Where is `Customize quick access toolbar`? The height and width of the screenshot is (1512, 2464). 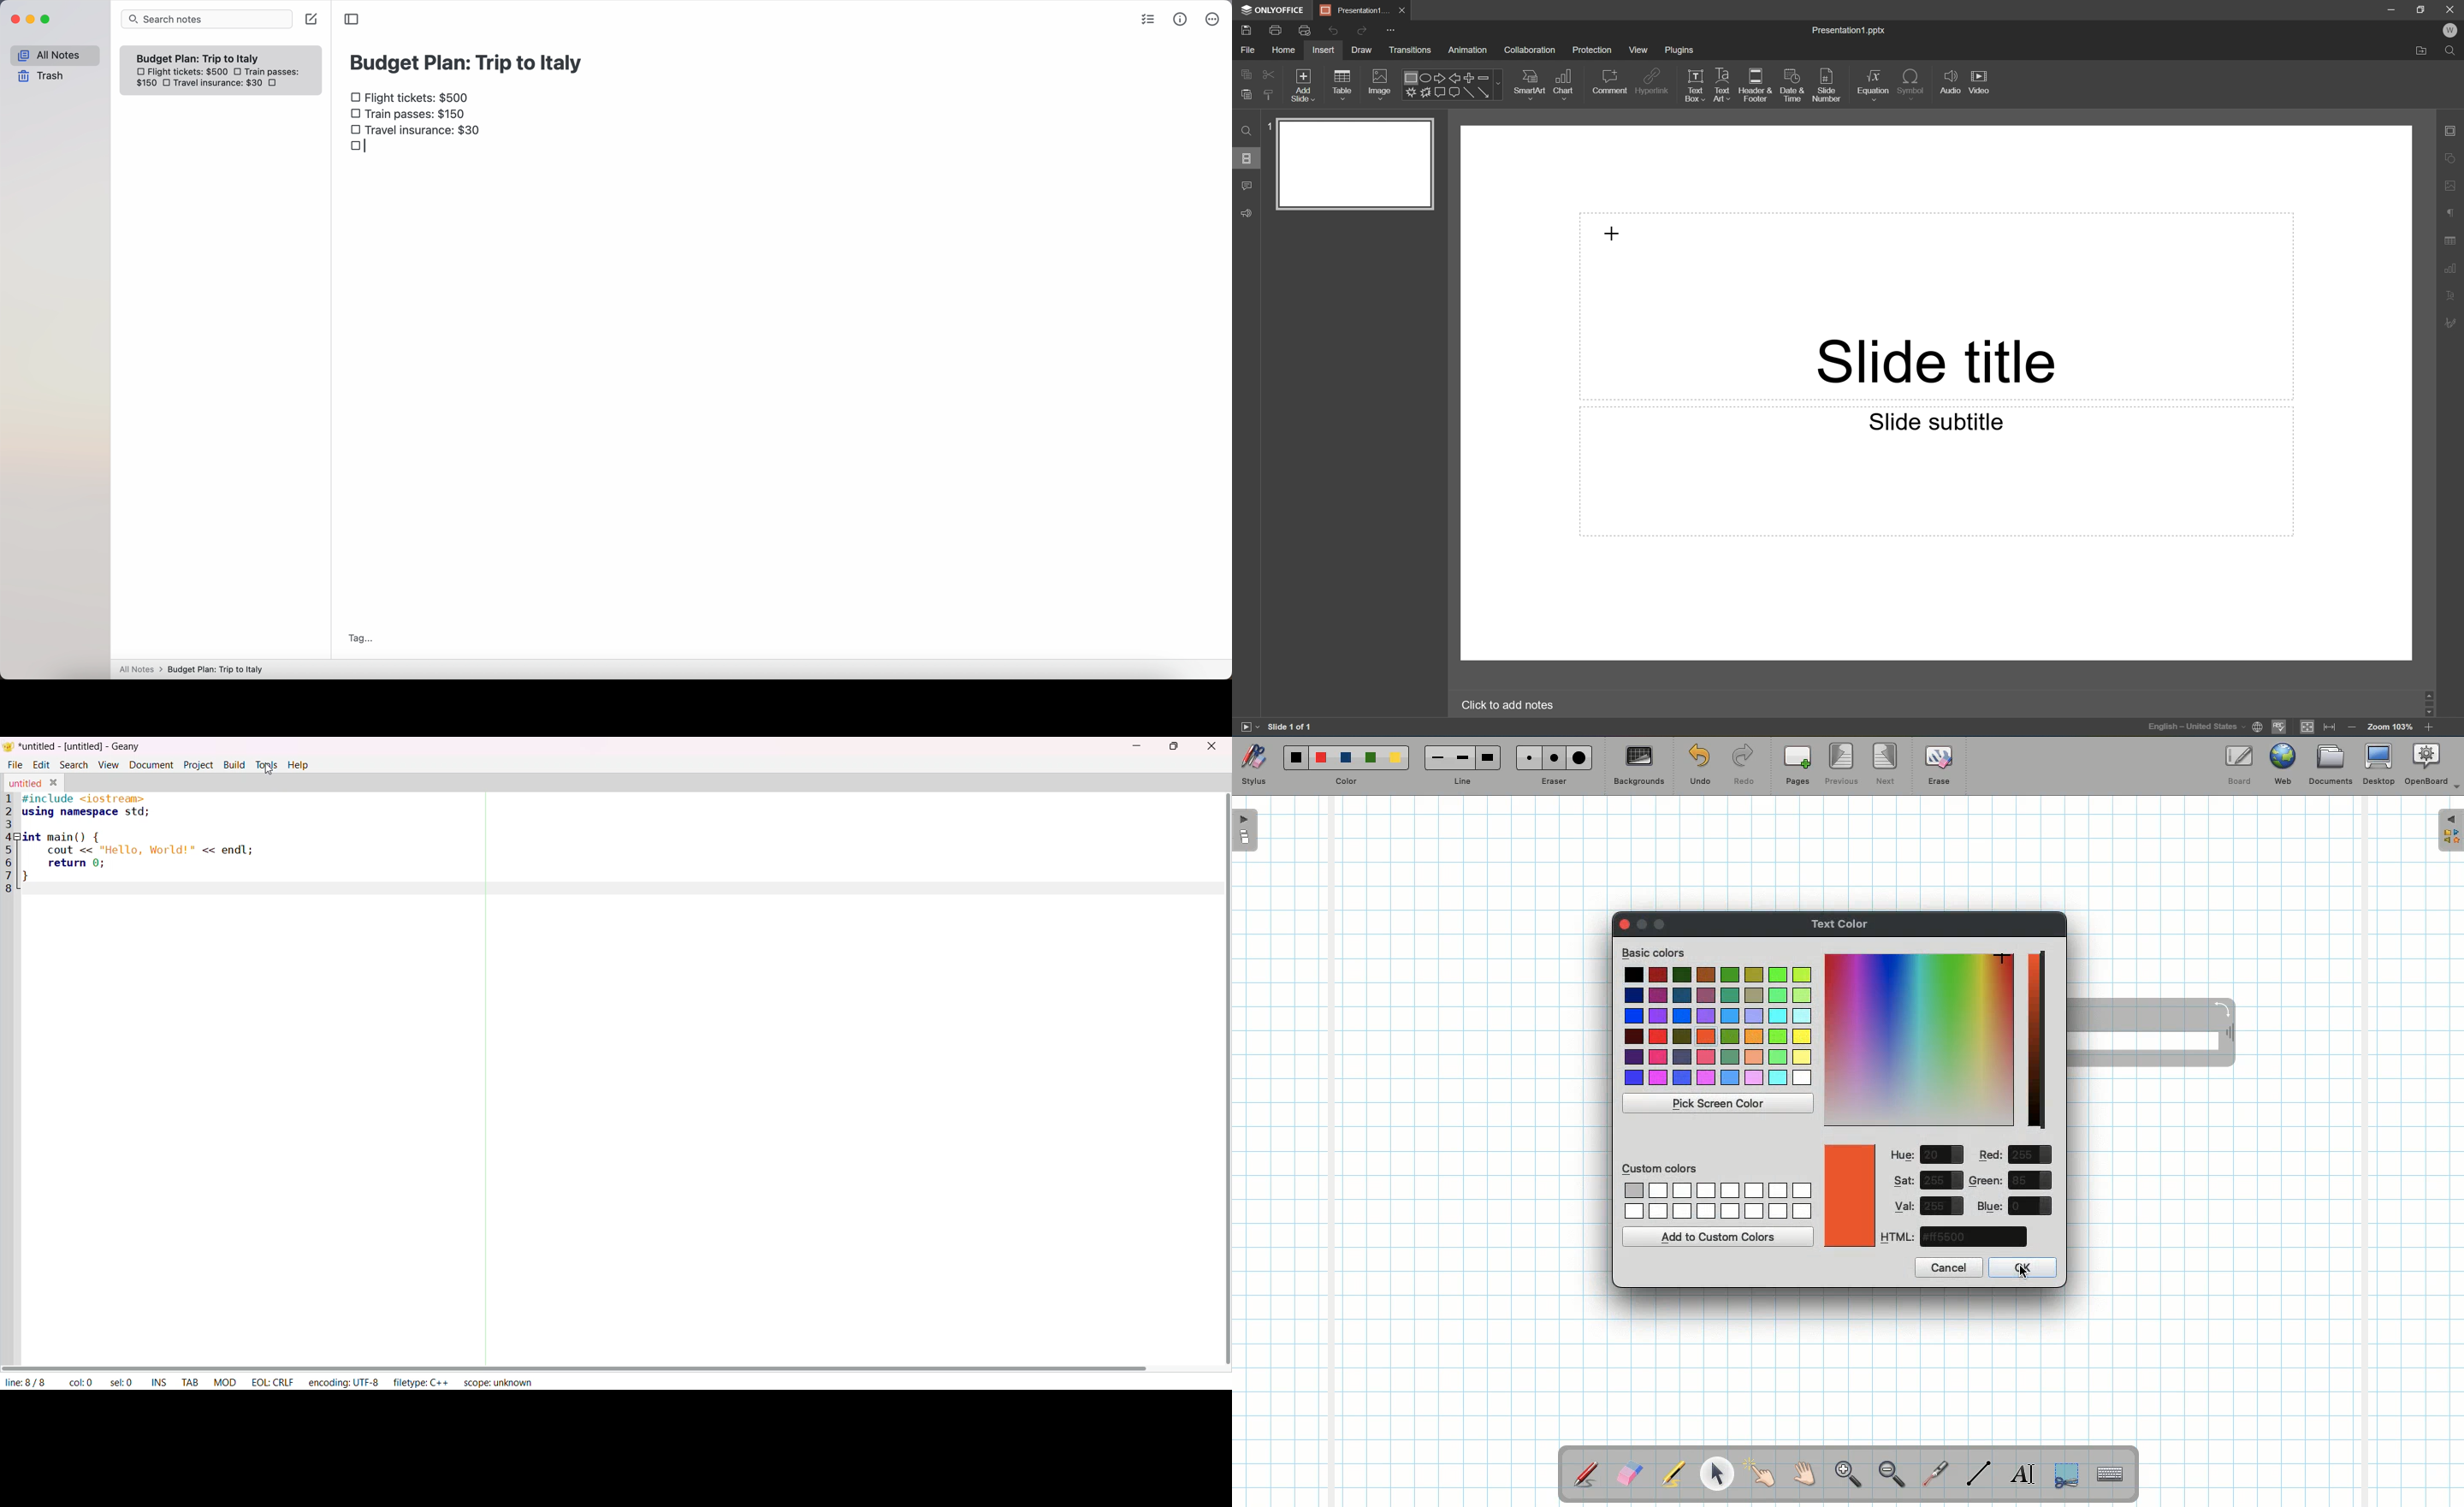 Customize quick access toolbar is located at coordinates (1393, 31).